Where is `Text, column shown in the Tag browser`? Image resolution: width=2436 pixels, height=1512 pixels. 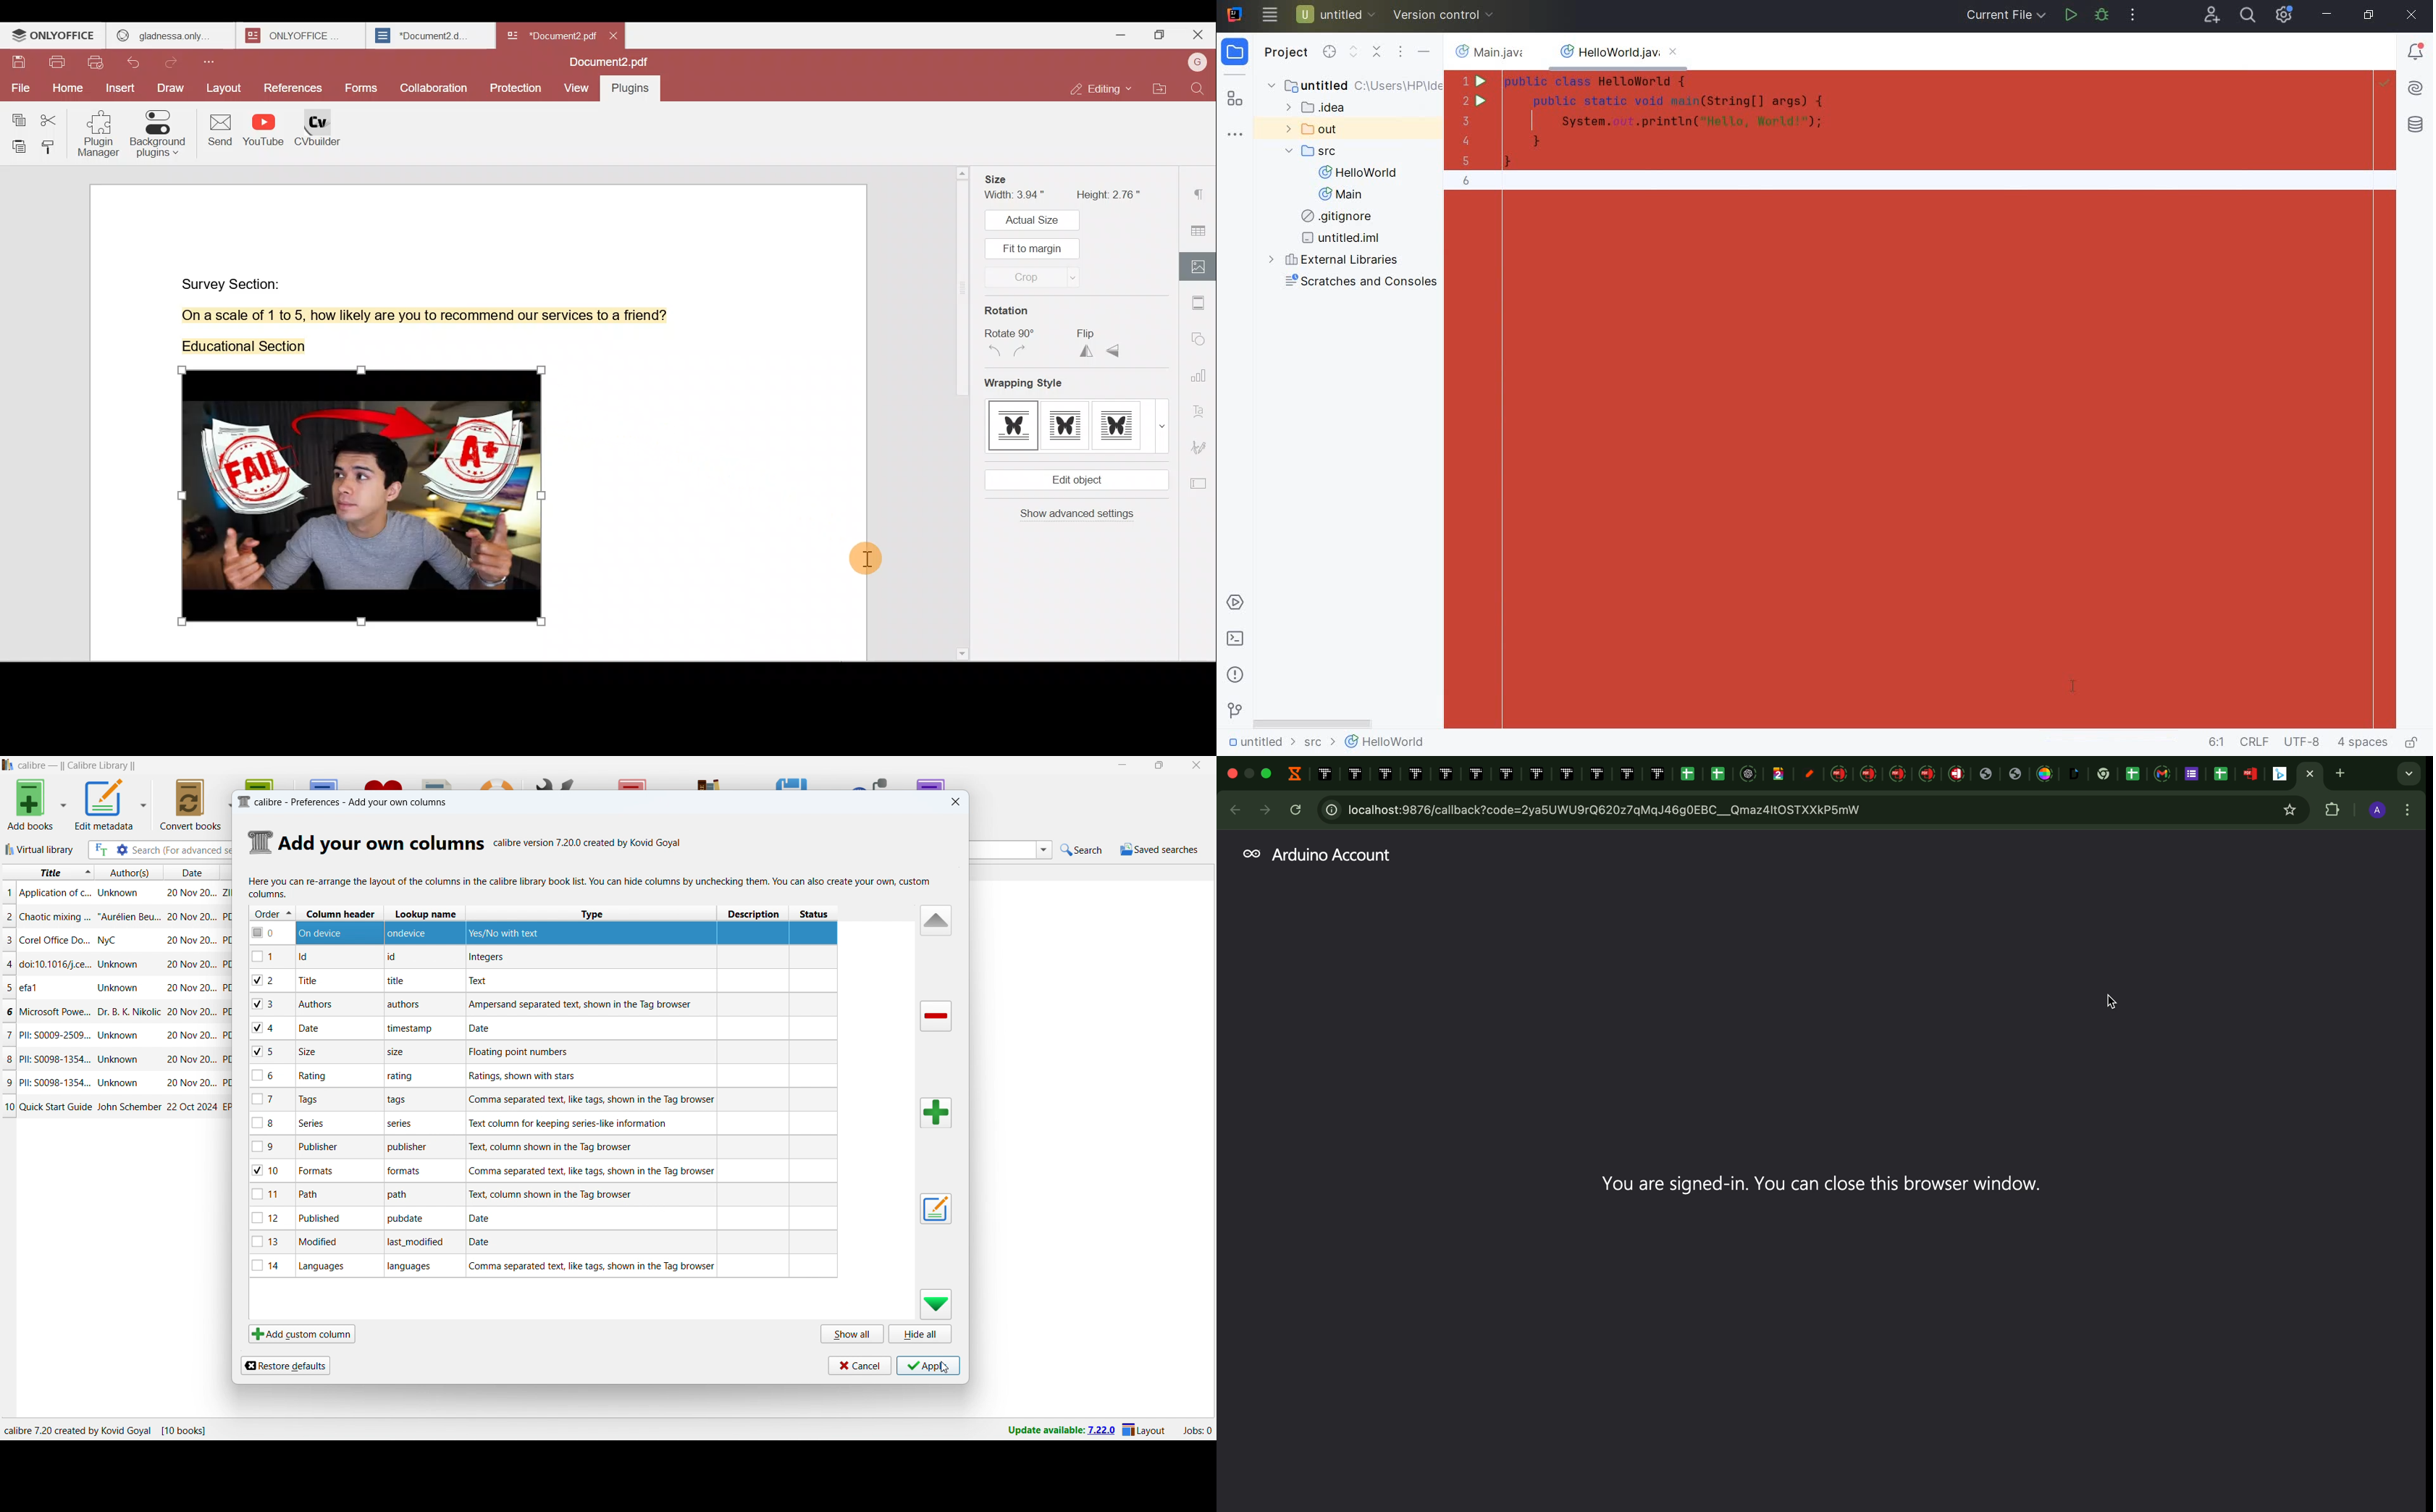 Text, column shown in the Tag browser is located at coordinates (552, 1194).